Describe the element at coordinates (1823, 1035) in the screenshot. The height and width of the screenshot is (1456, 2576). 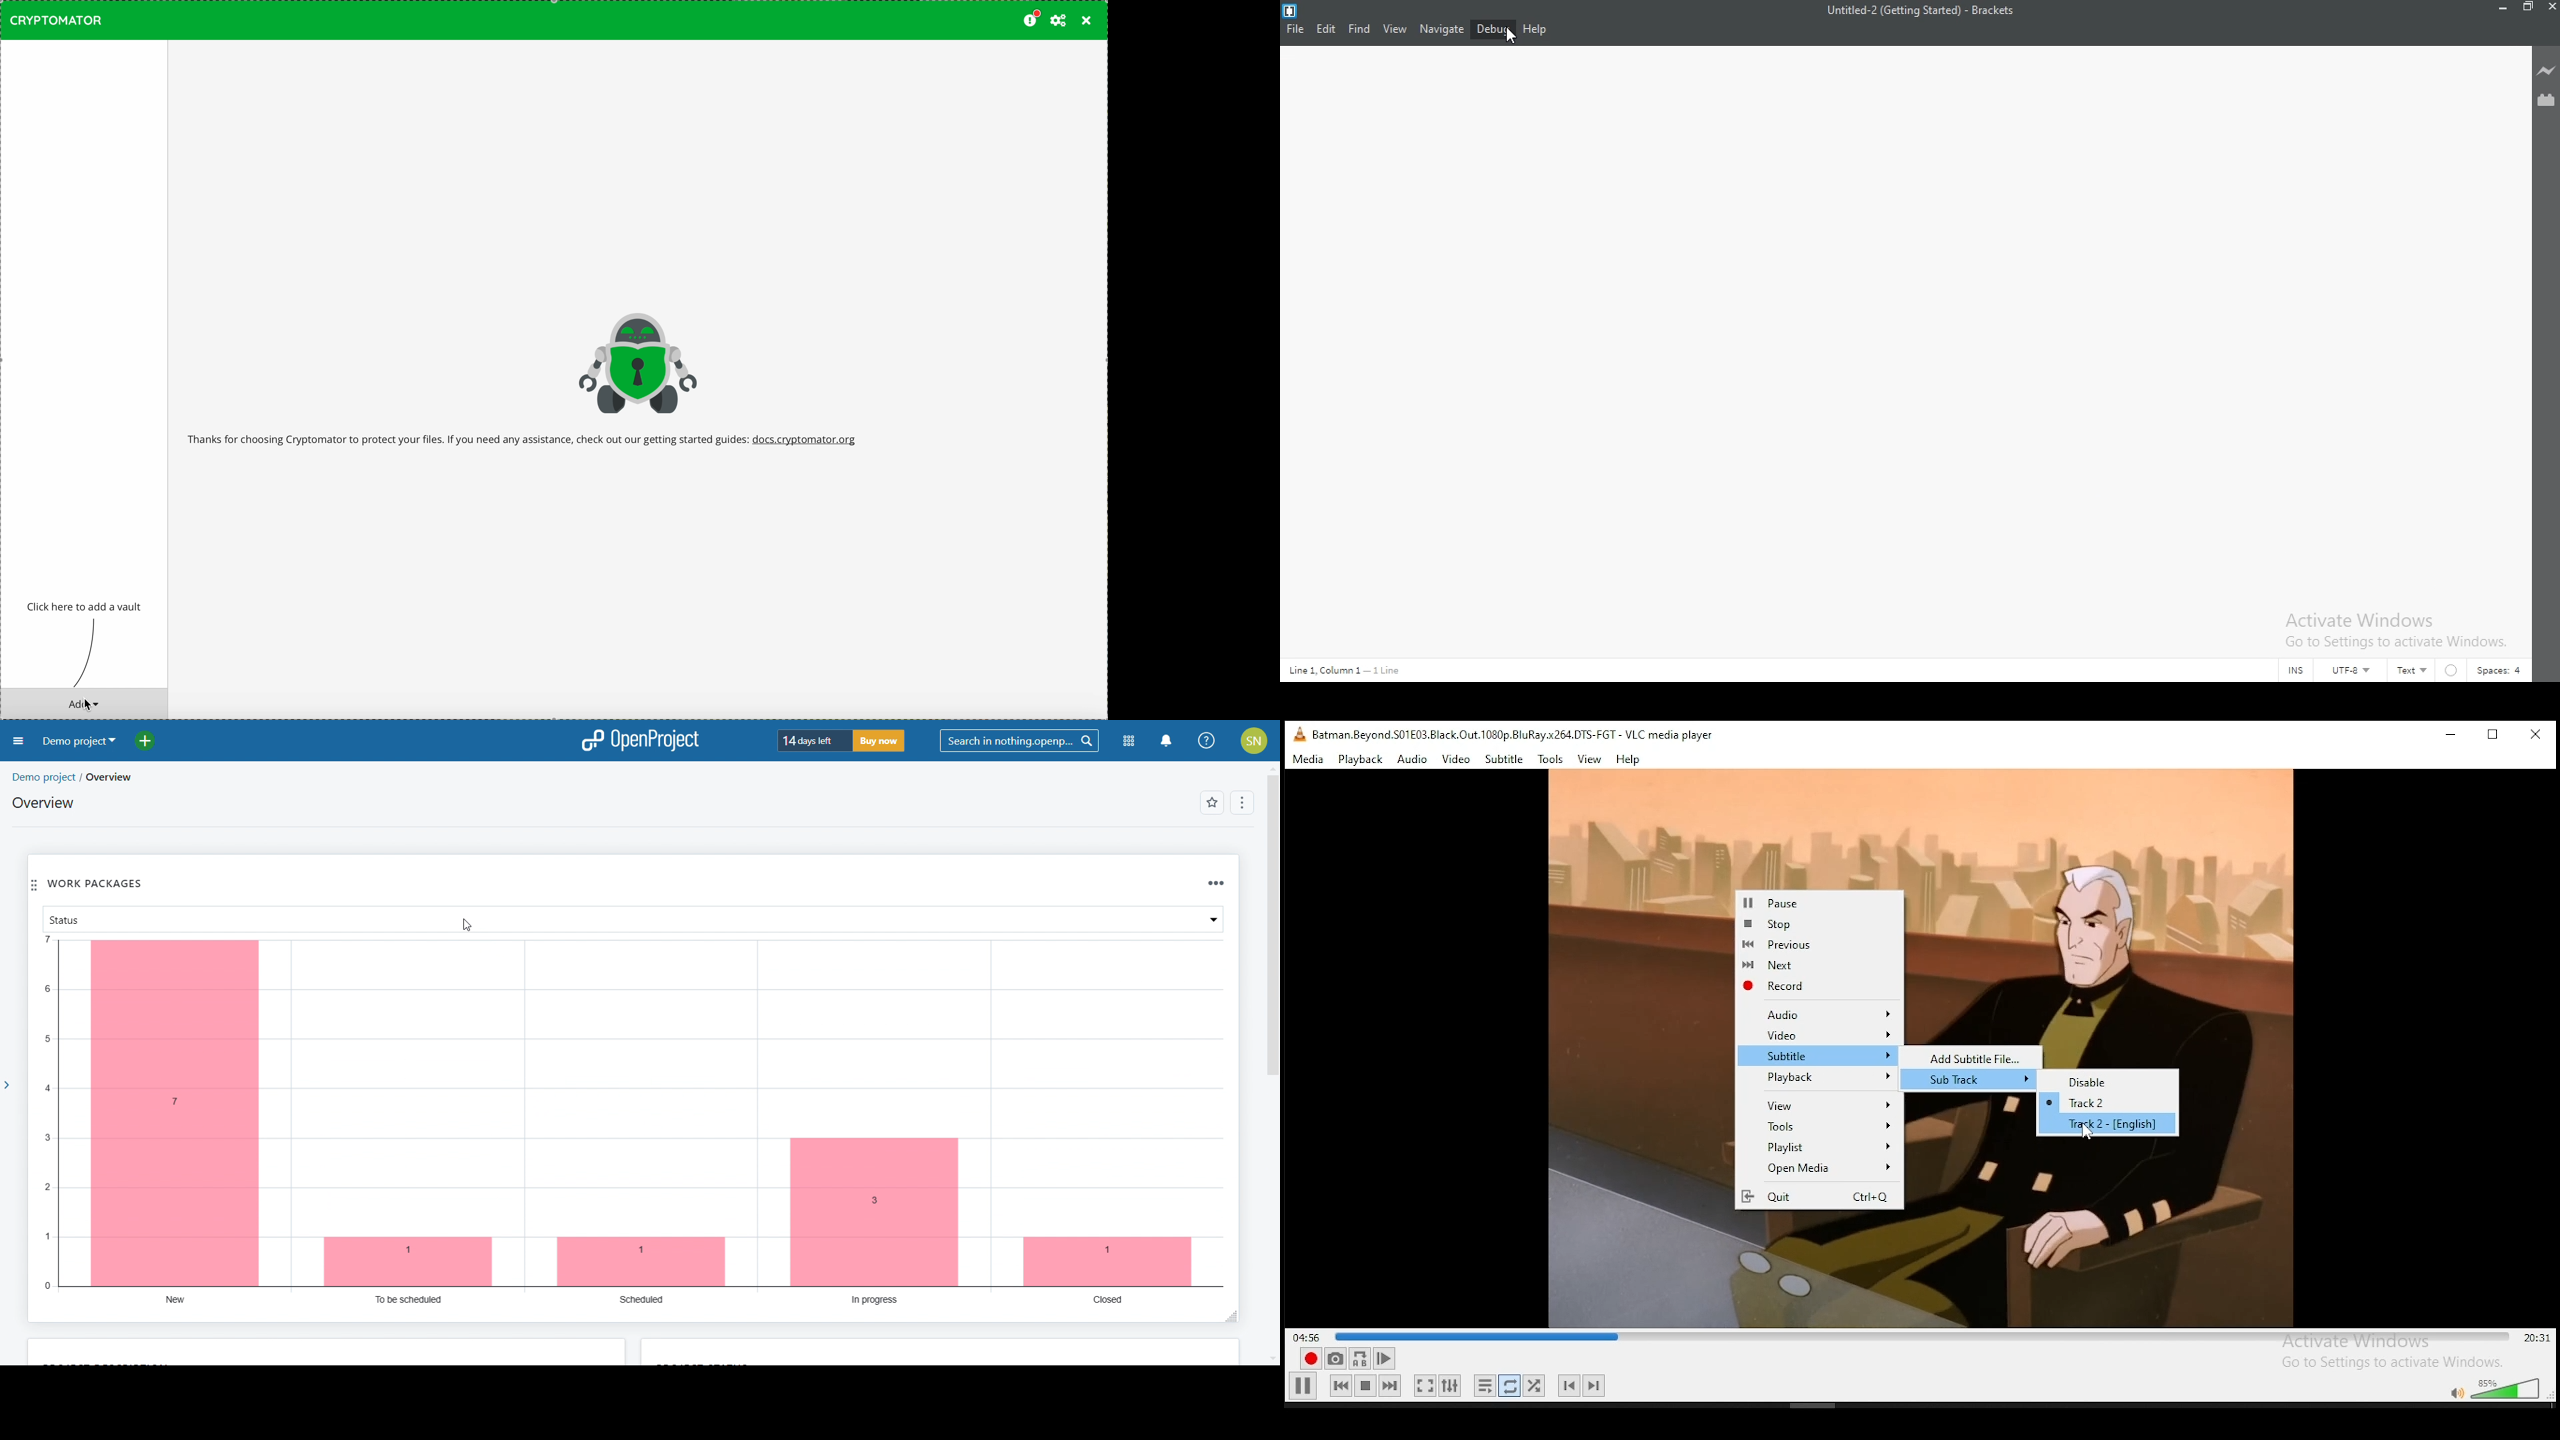
I see `Video ` at that location.